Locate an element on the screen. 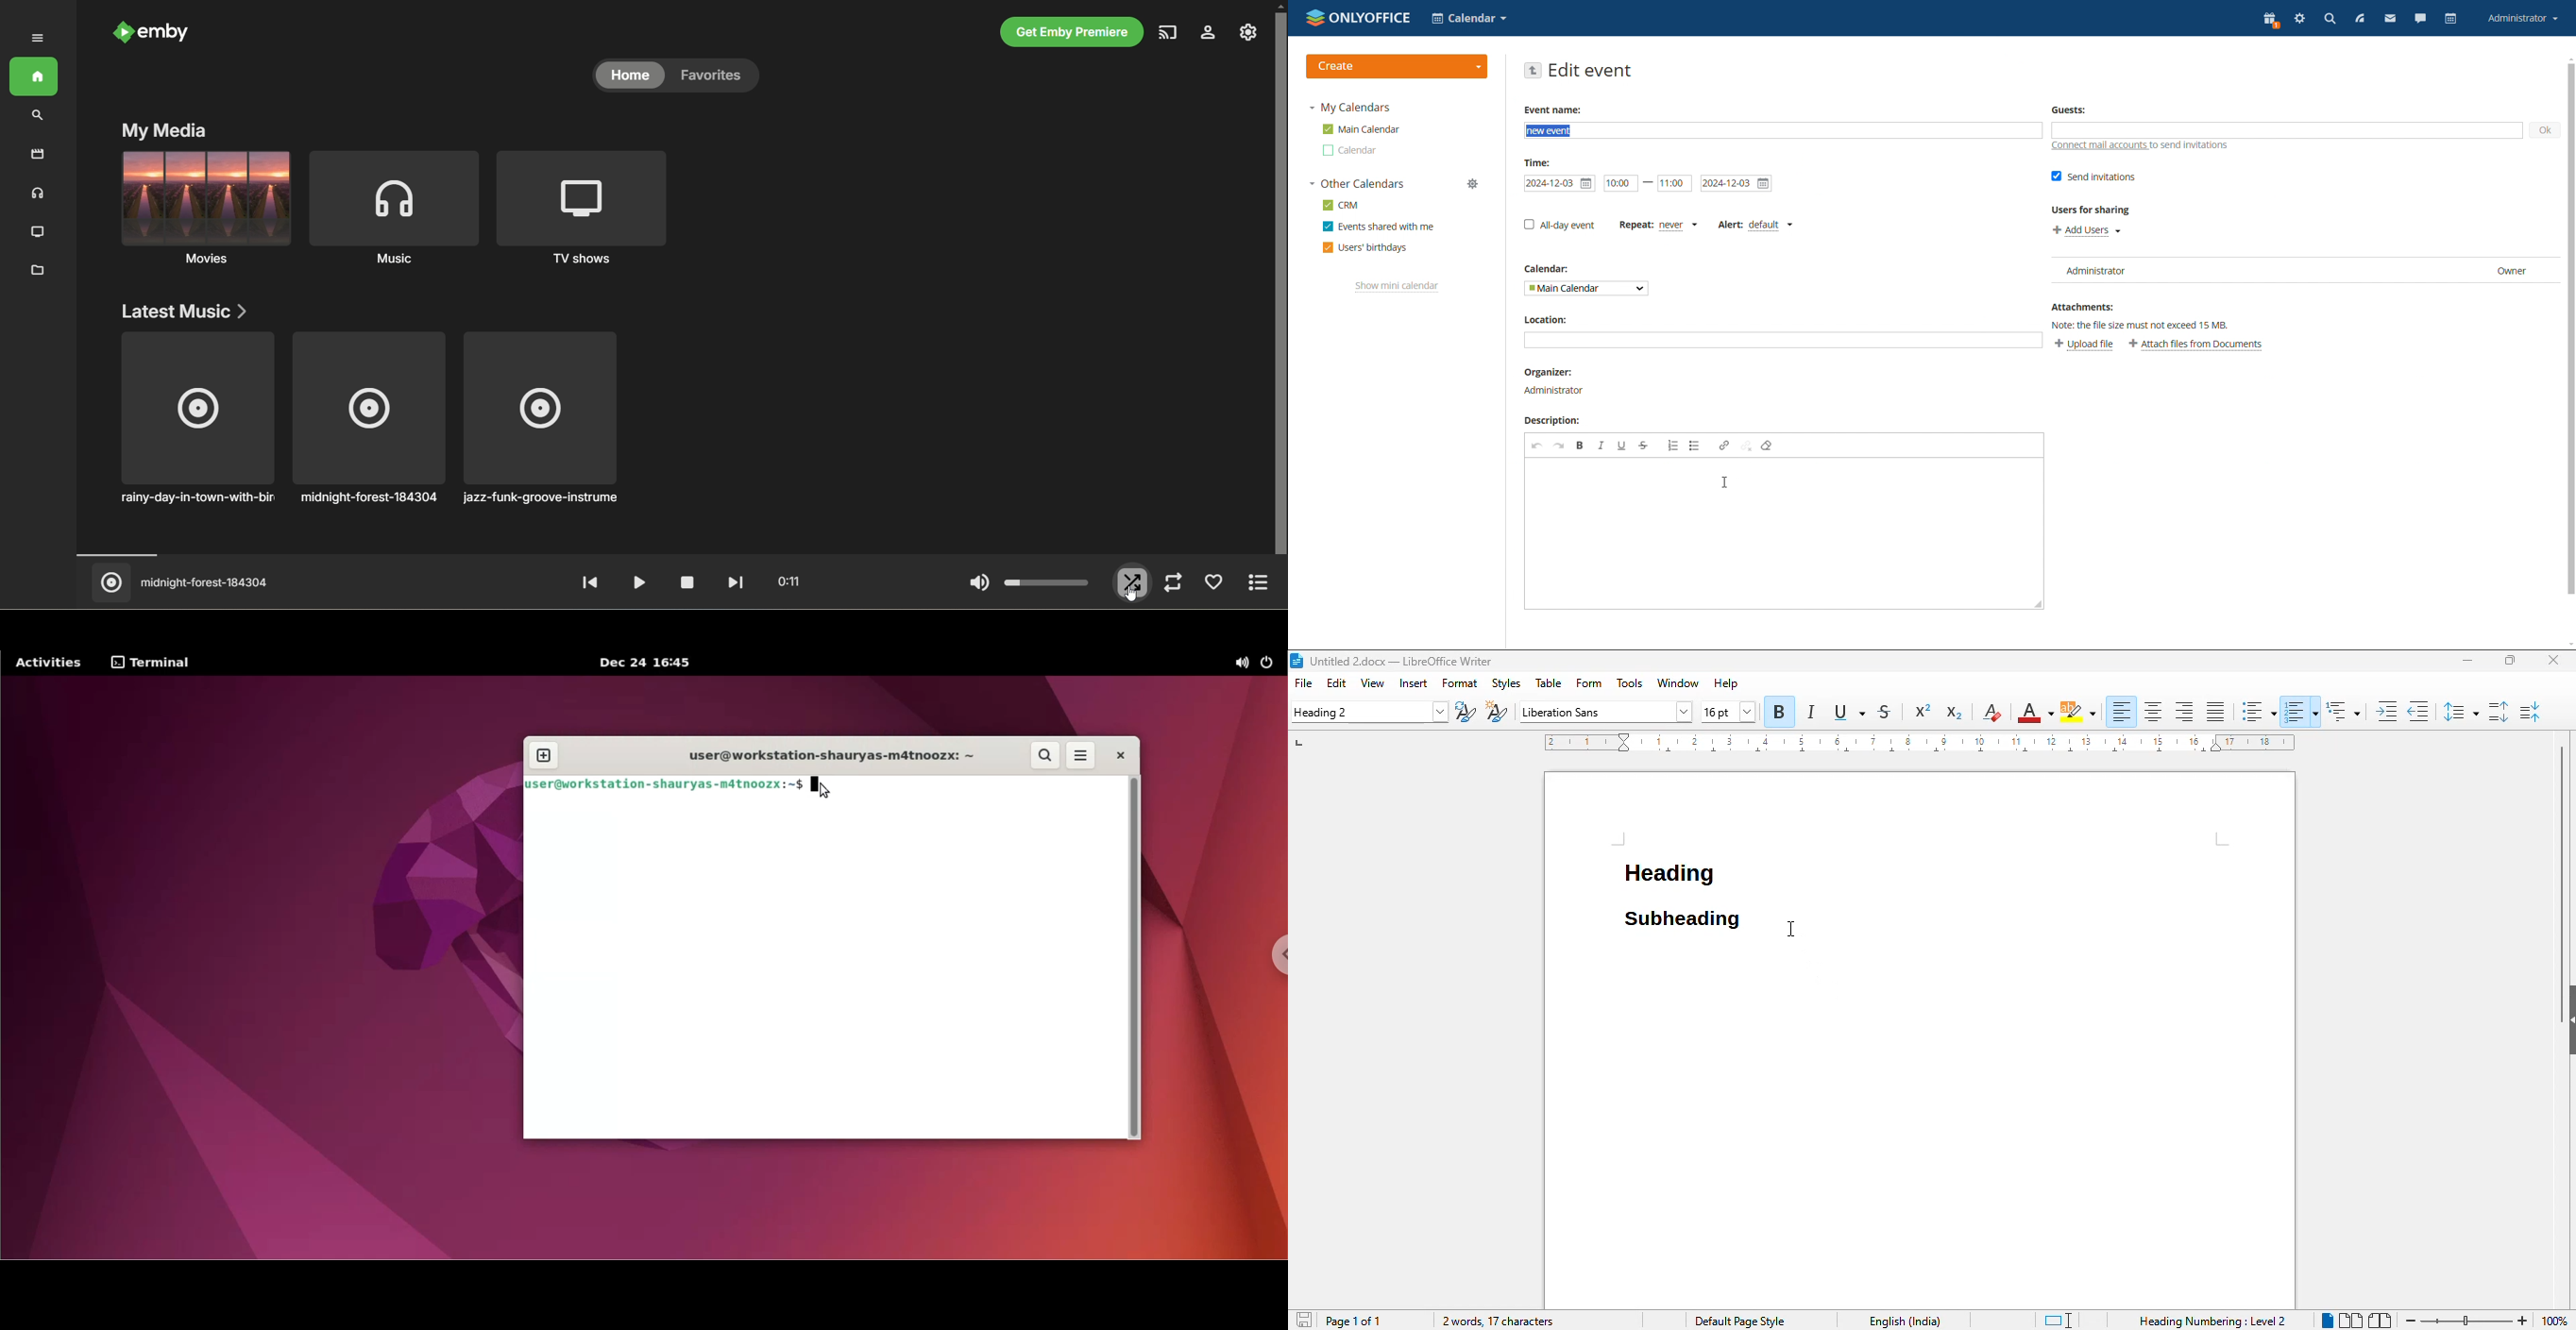 The image size is (2576, 1344). events shared with me is located at coordinates (1379, 226).